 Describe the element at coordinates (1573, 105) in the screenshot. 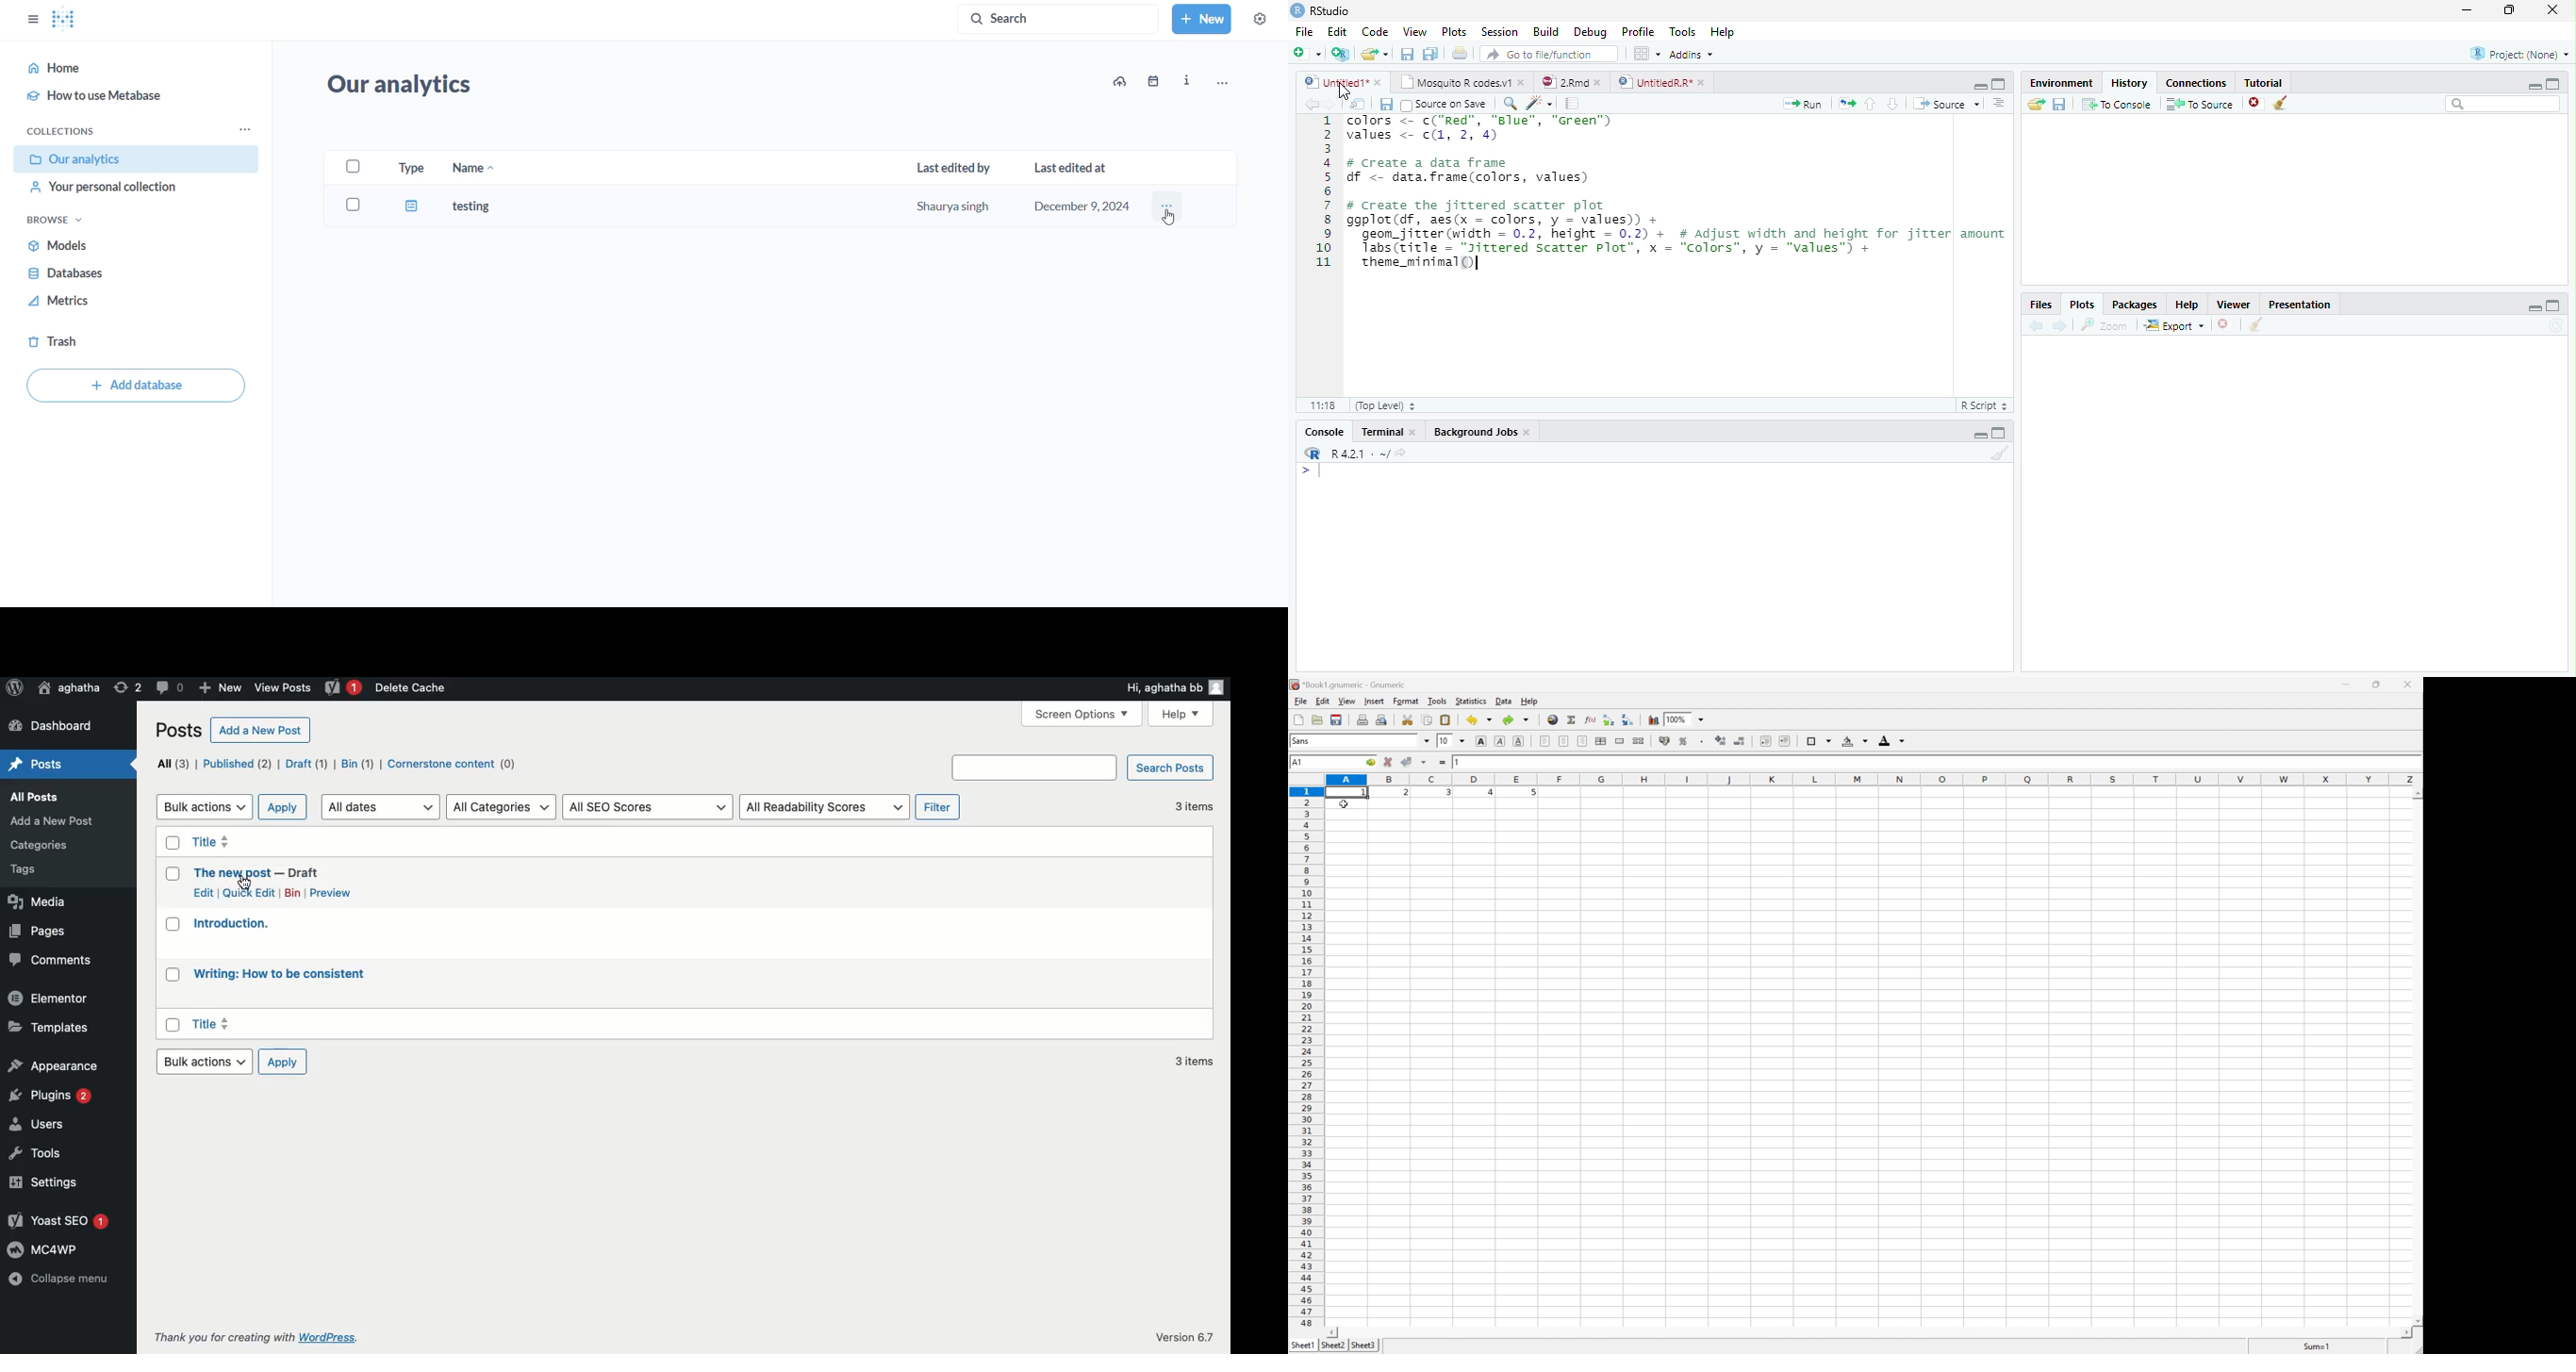

I see `Compile Report` at that location.